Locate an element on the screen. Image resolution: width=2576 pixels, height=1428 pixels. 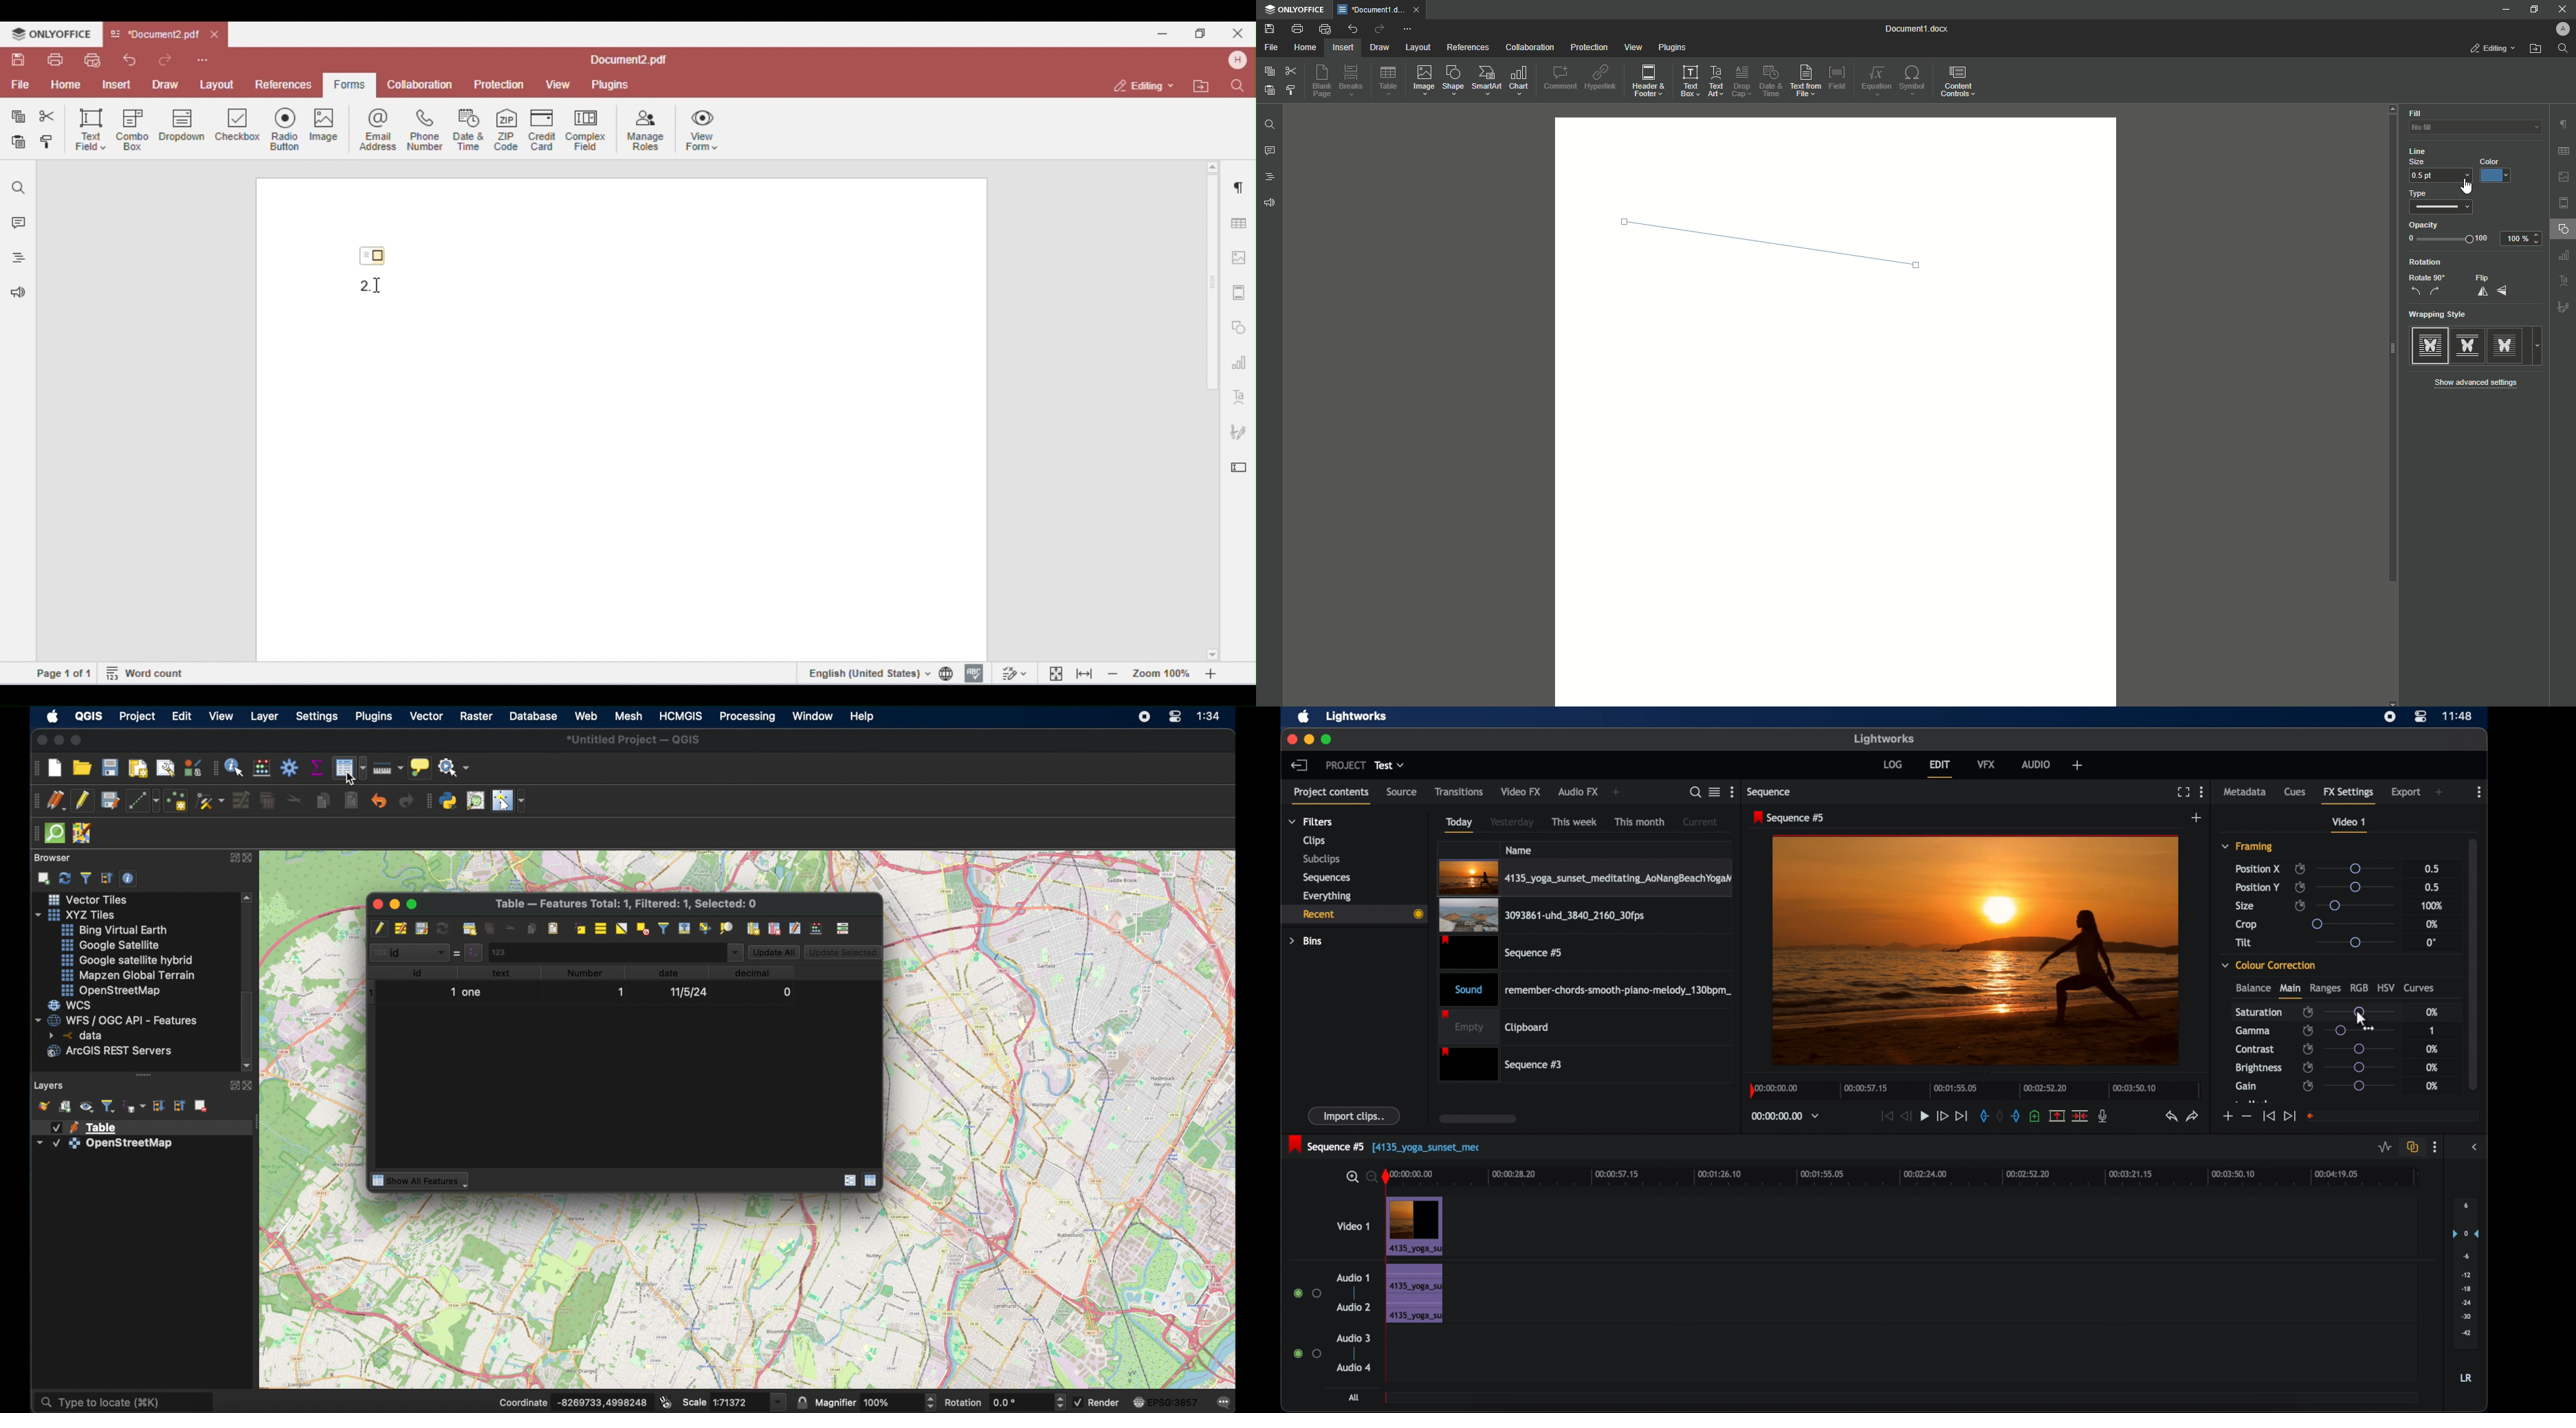
quicksom is located at coordinates (56, 833).